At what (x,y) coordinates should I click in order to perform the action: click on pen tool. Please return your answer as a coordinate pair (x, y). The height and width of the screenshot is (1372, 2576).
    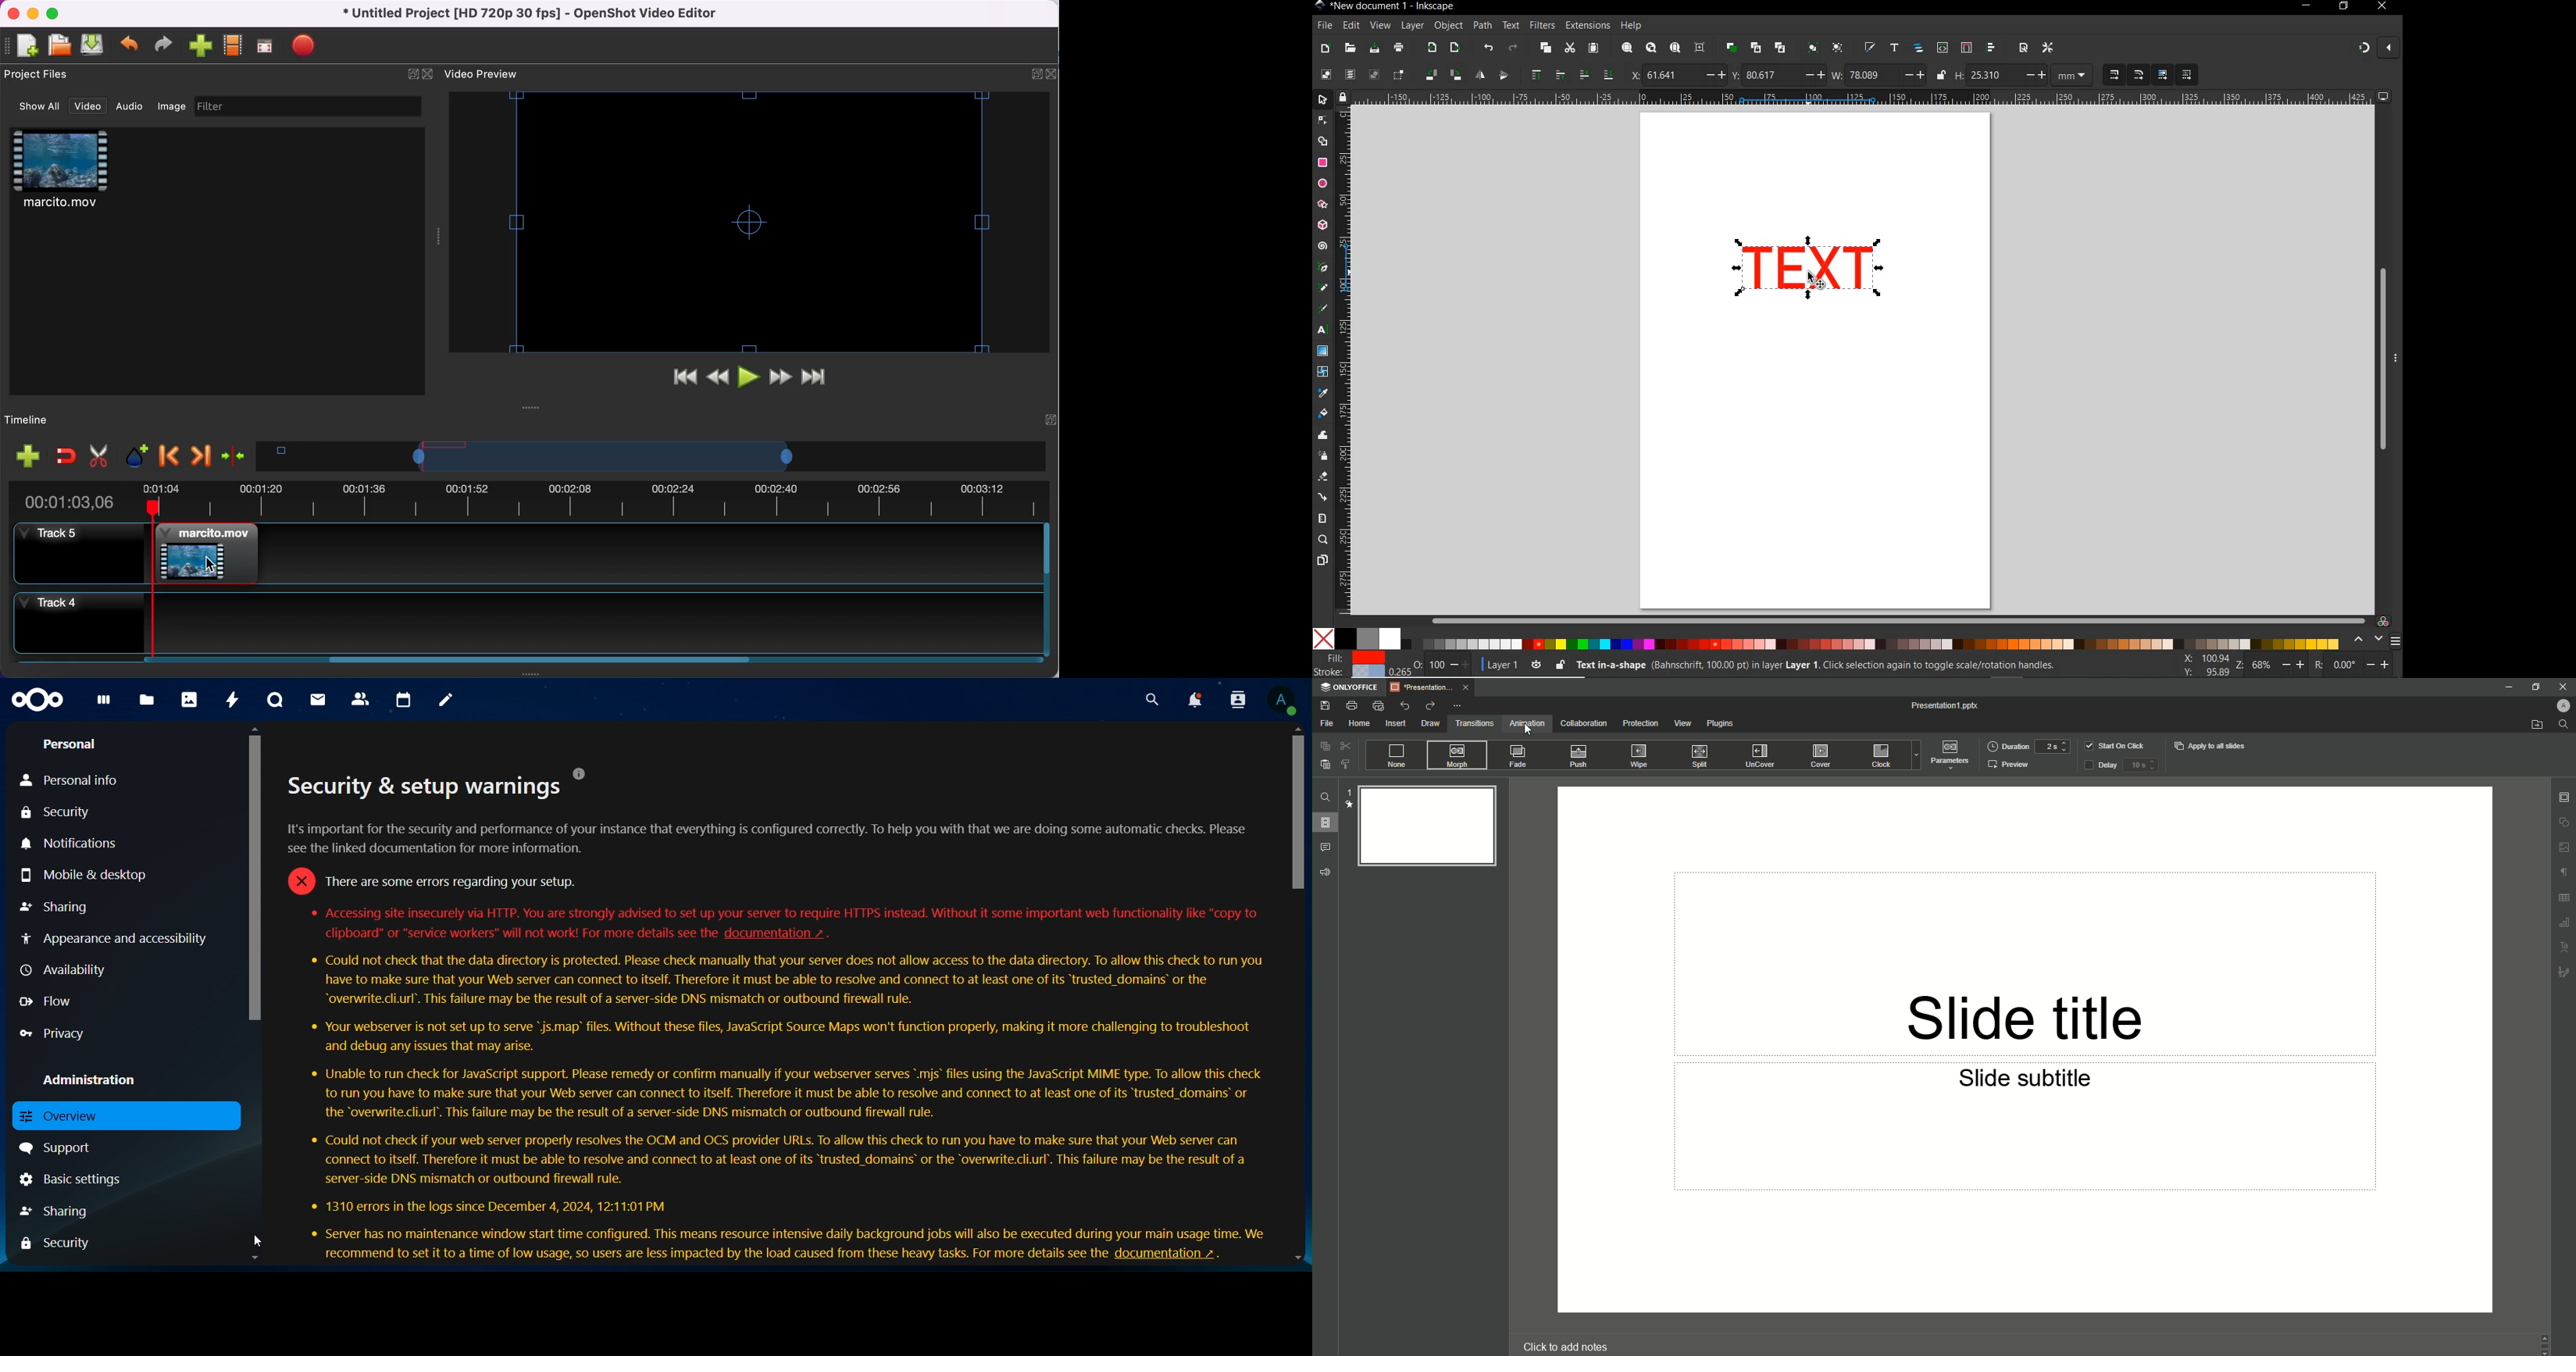
    Looking at the image, I should click on (1322, 268).